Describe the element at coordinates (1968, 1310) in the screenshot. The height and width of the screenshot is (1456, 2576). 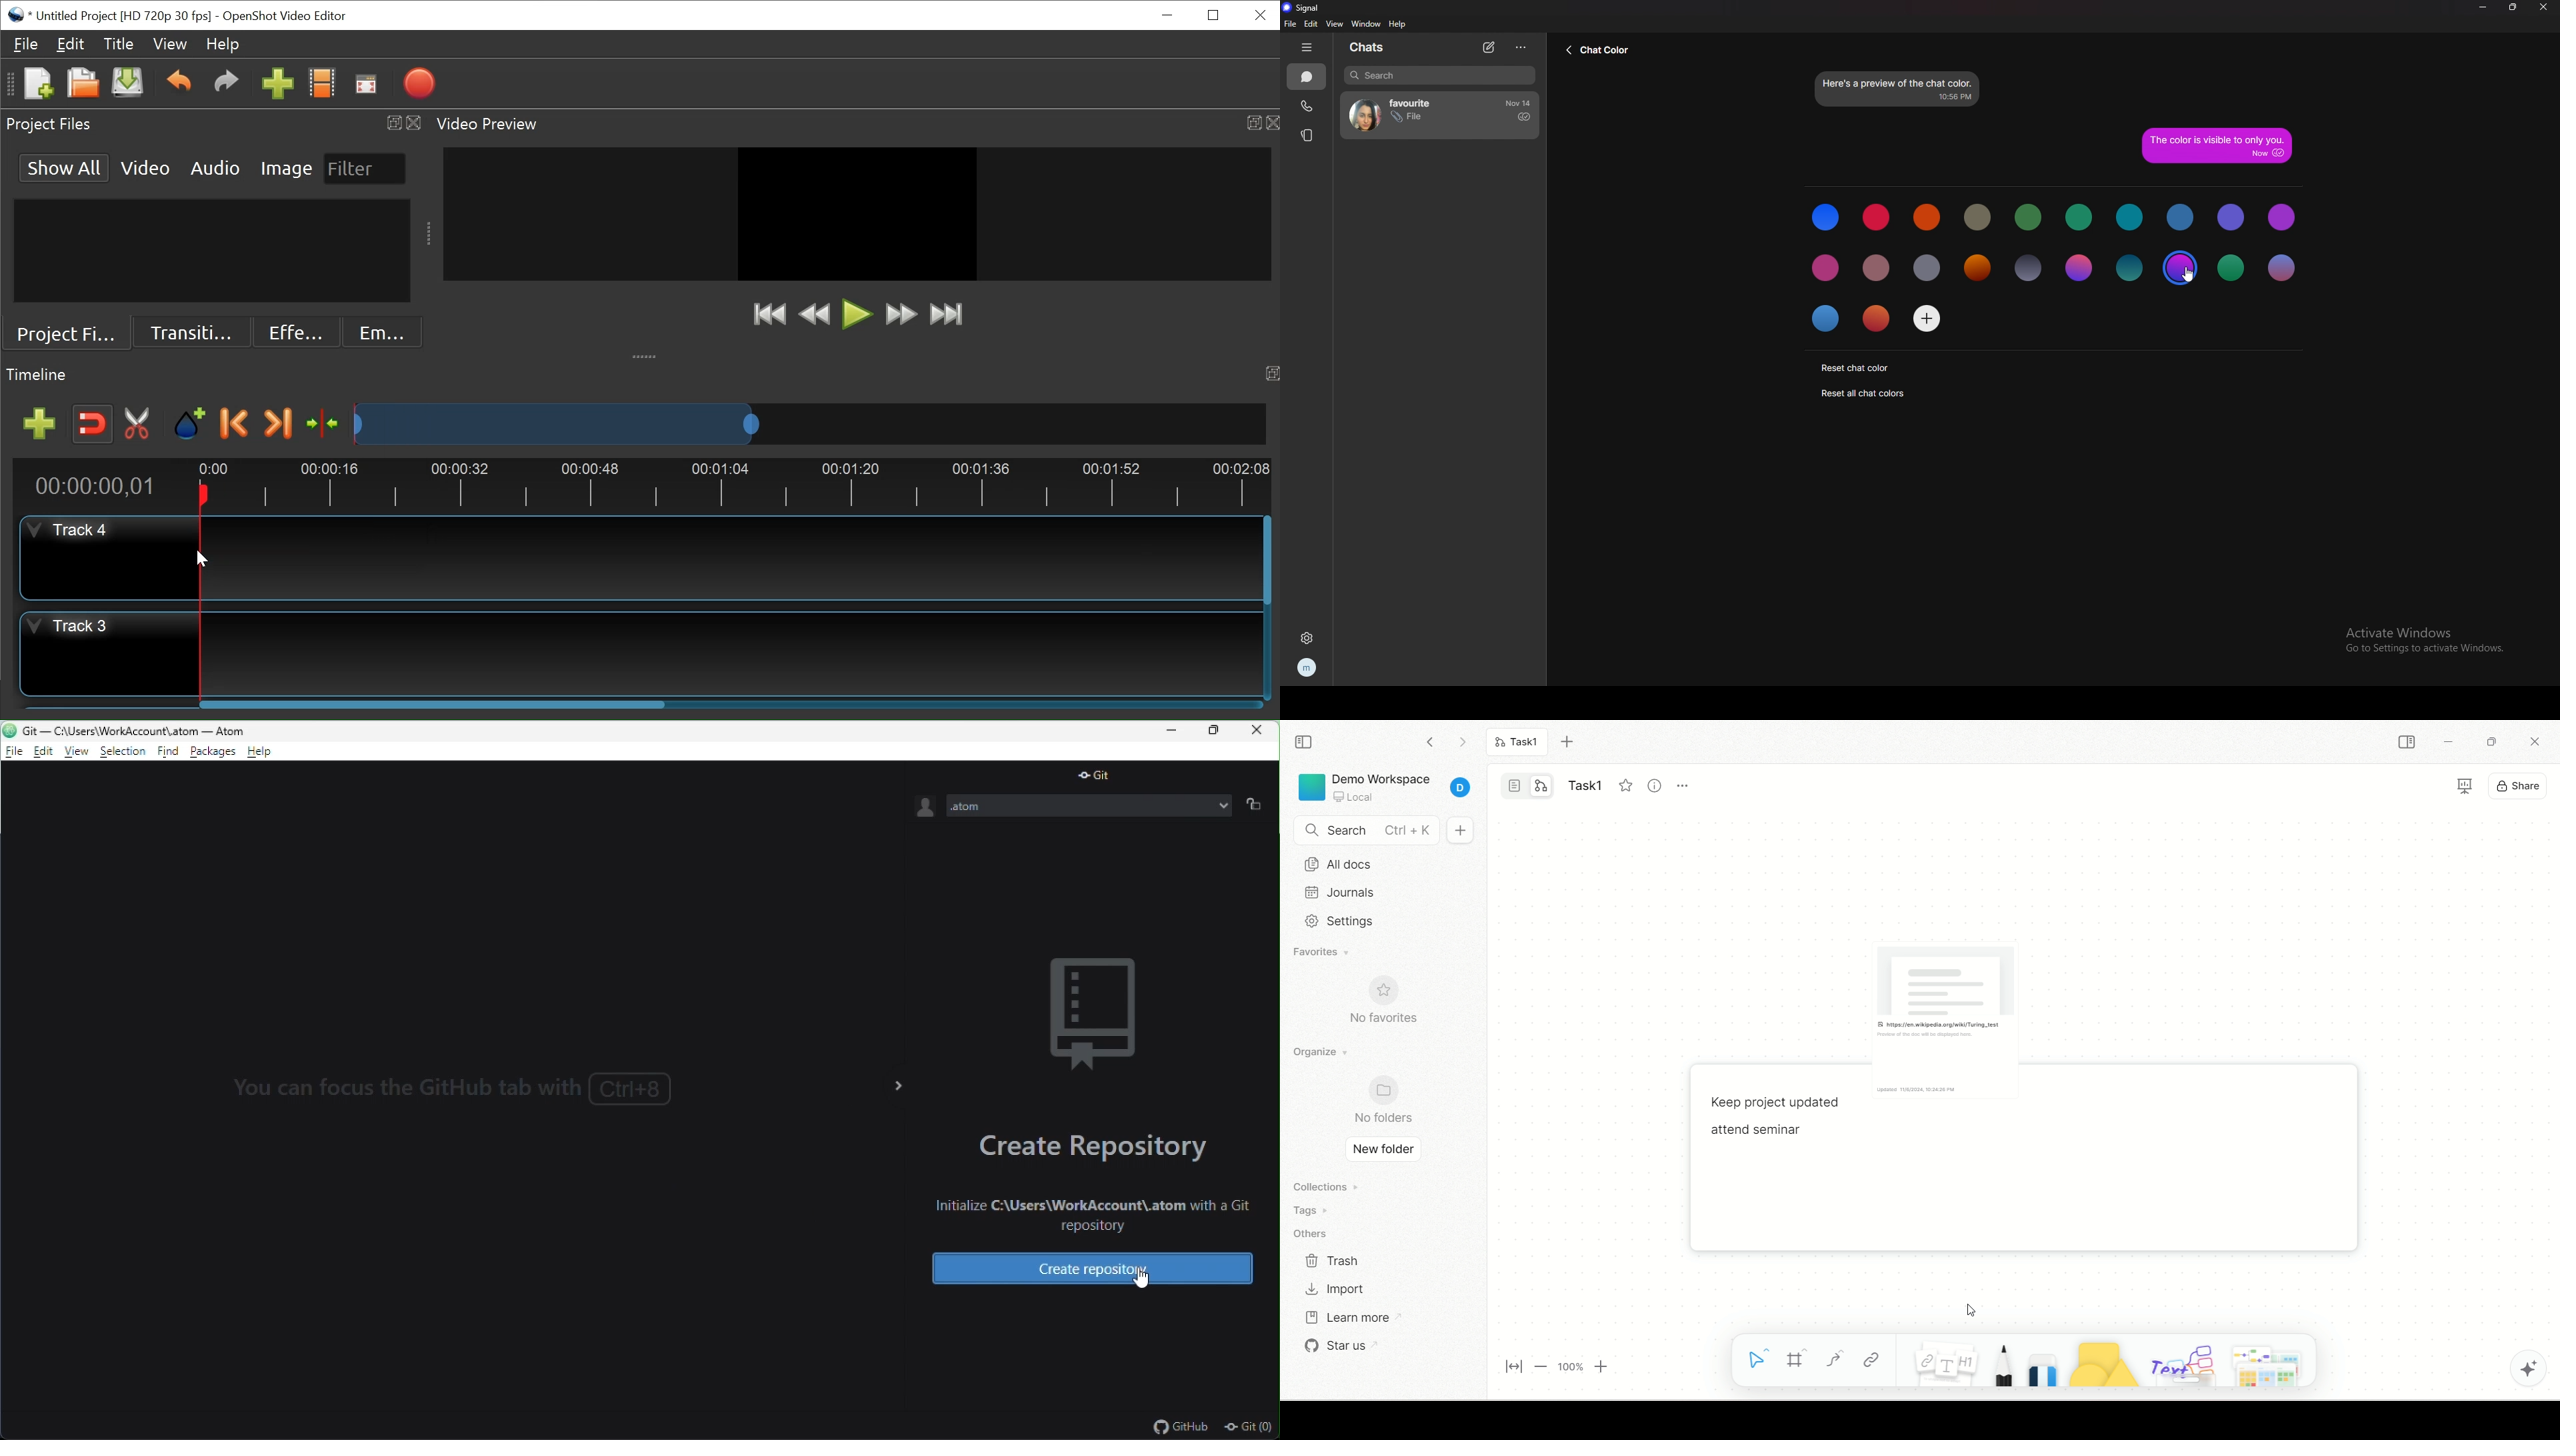
I see `cursor` at that location.